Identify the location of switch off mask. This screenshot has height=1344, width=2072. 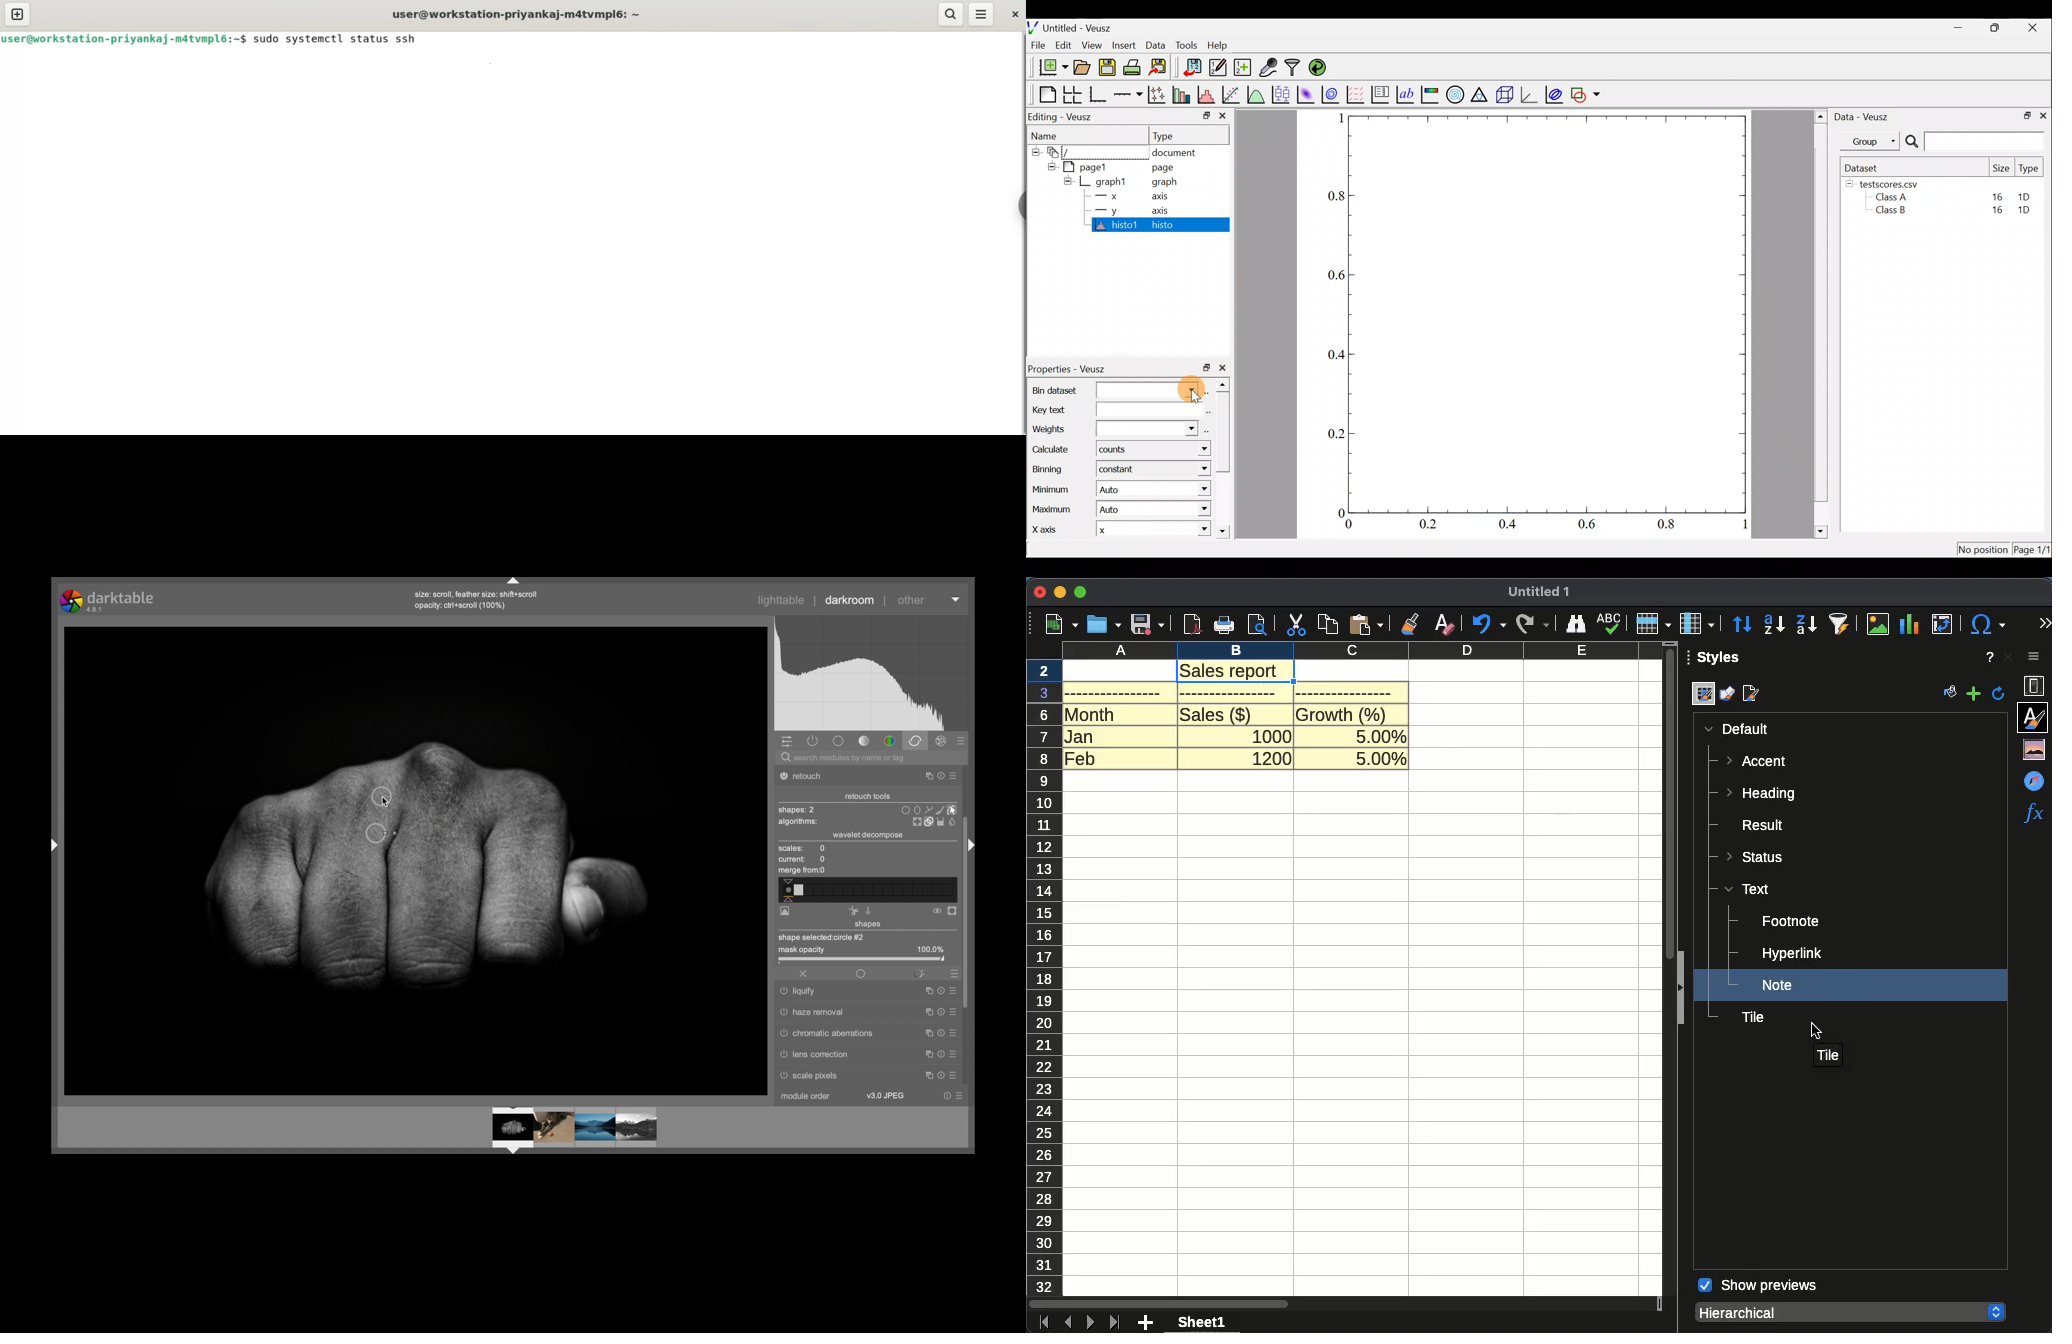
(937, 911).